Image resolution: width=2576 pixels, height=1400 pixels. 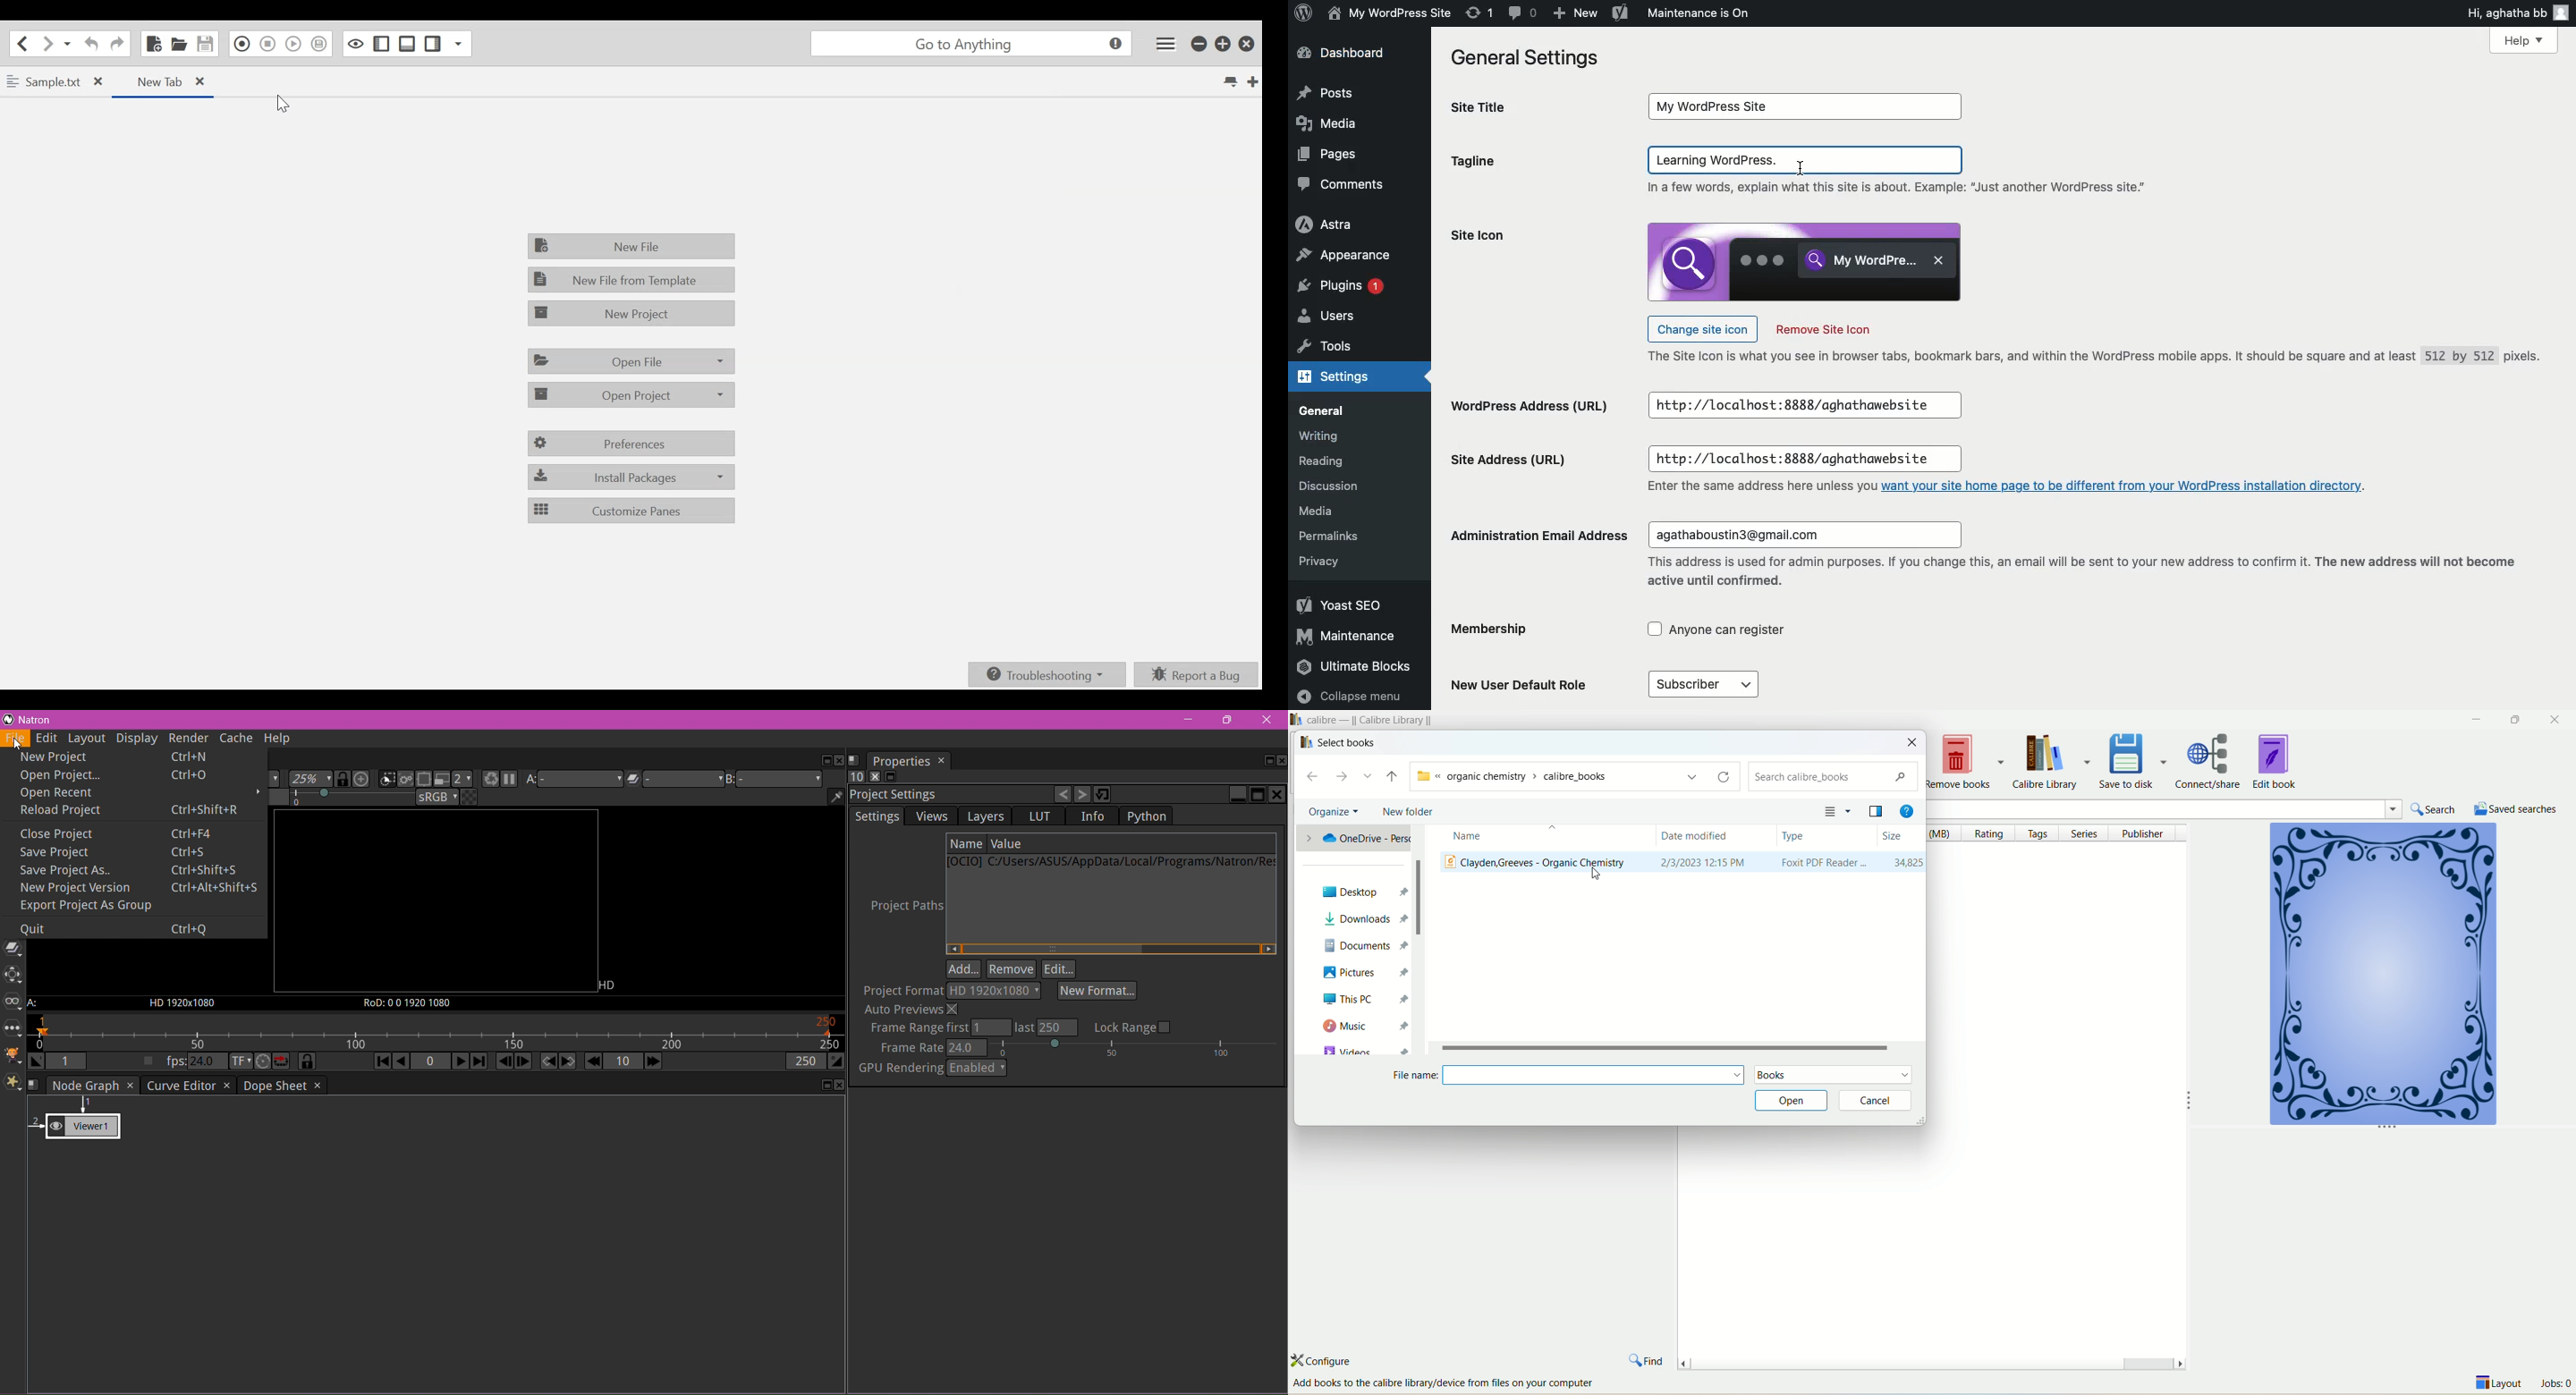 What do you see at coordinates (2516, 808) in the screenshot?
I see `saved searches` at bounding box center [2516, 808].